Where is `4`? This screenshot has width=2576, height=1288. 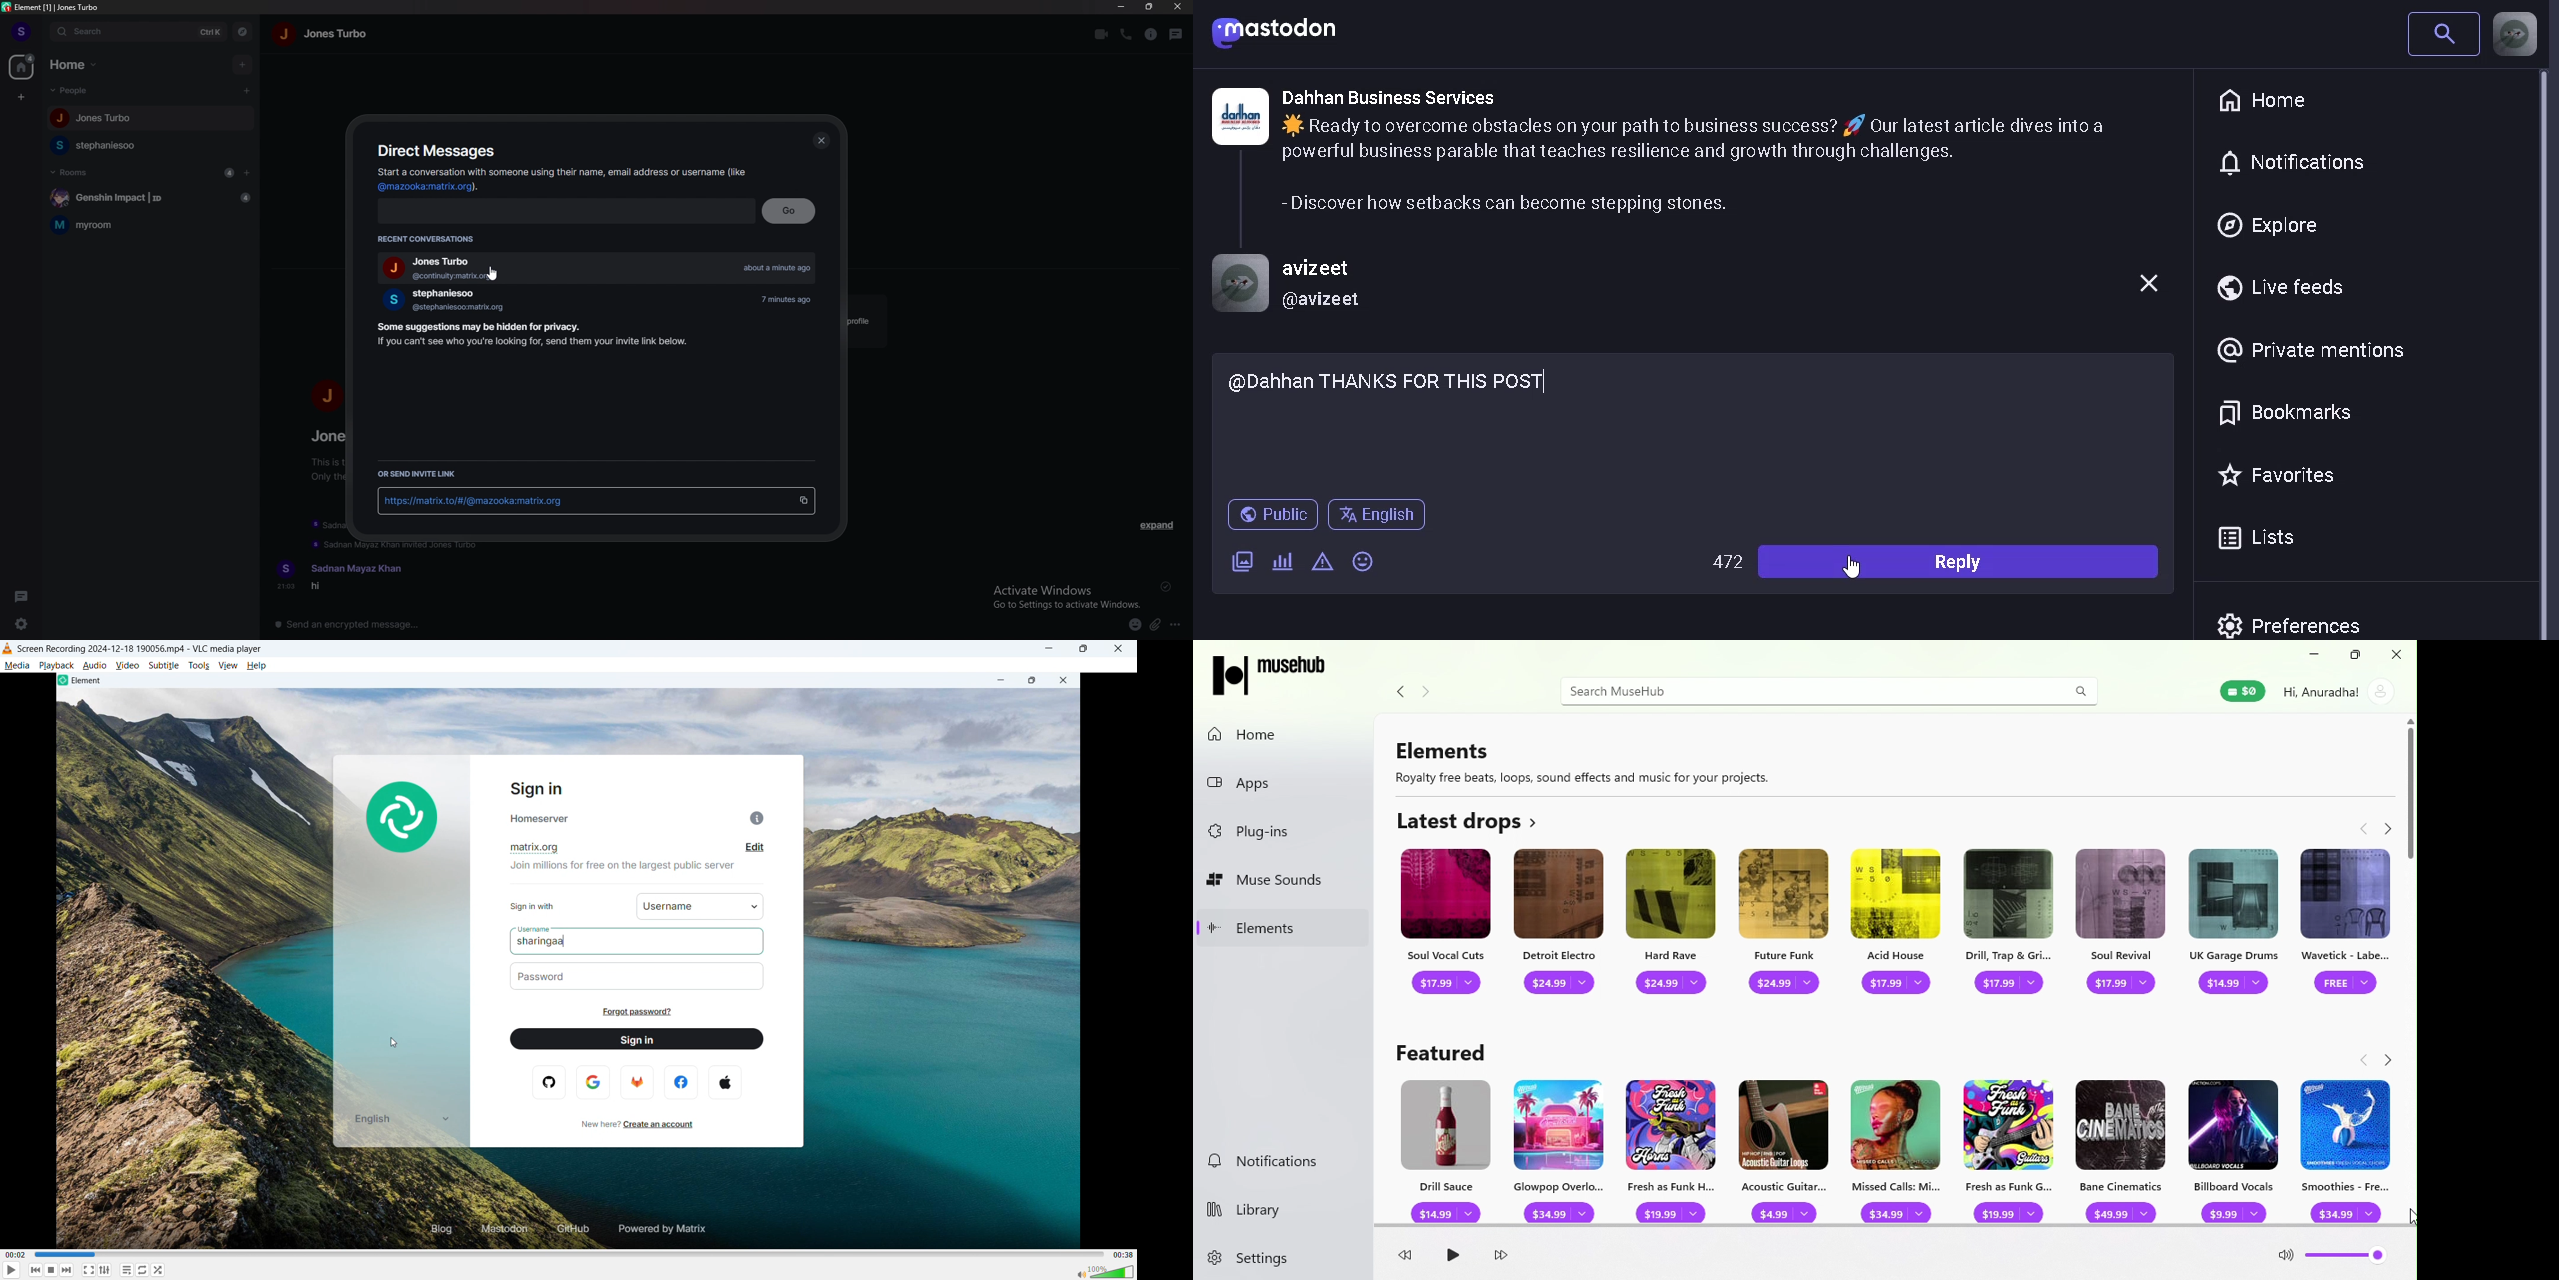
4 is located at coordinates (229, 173).